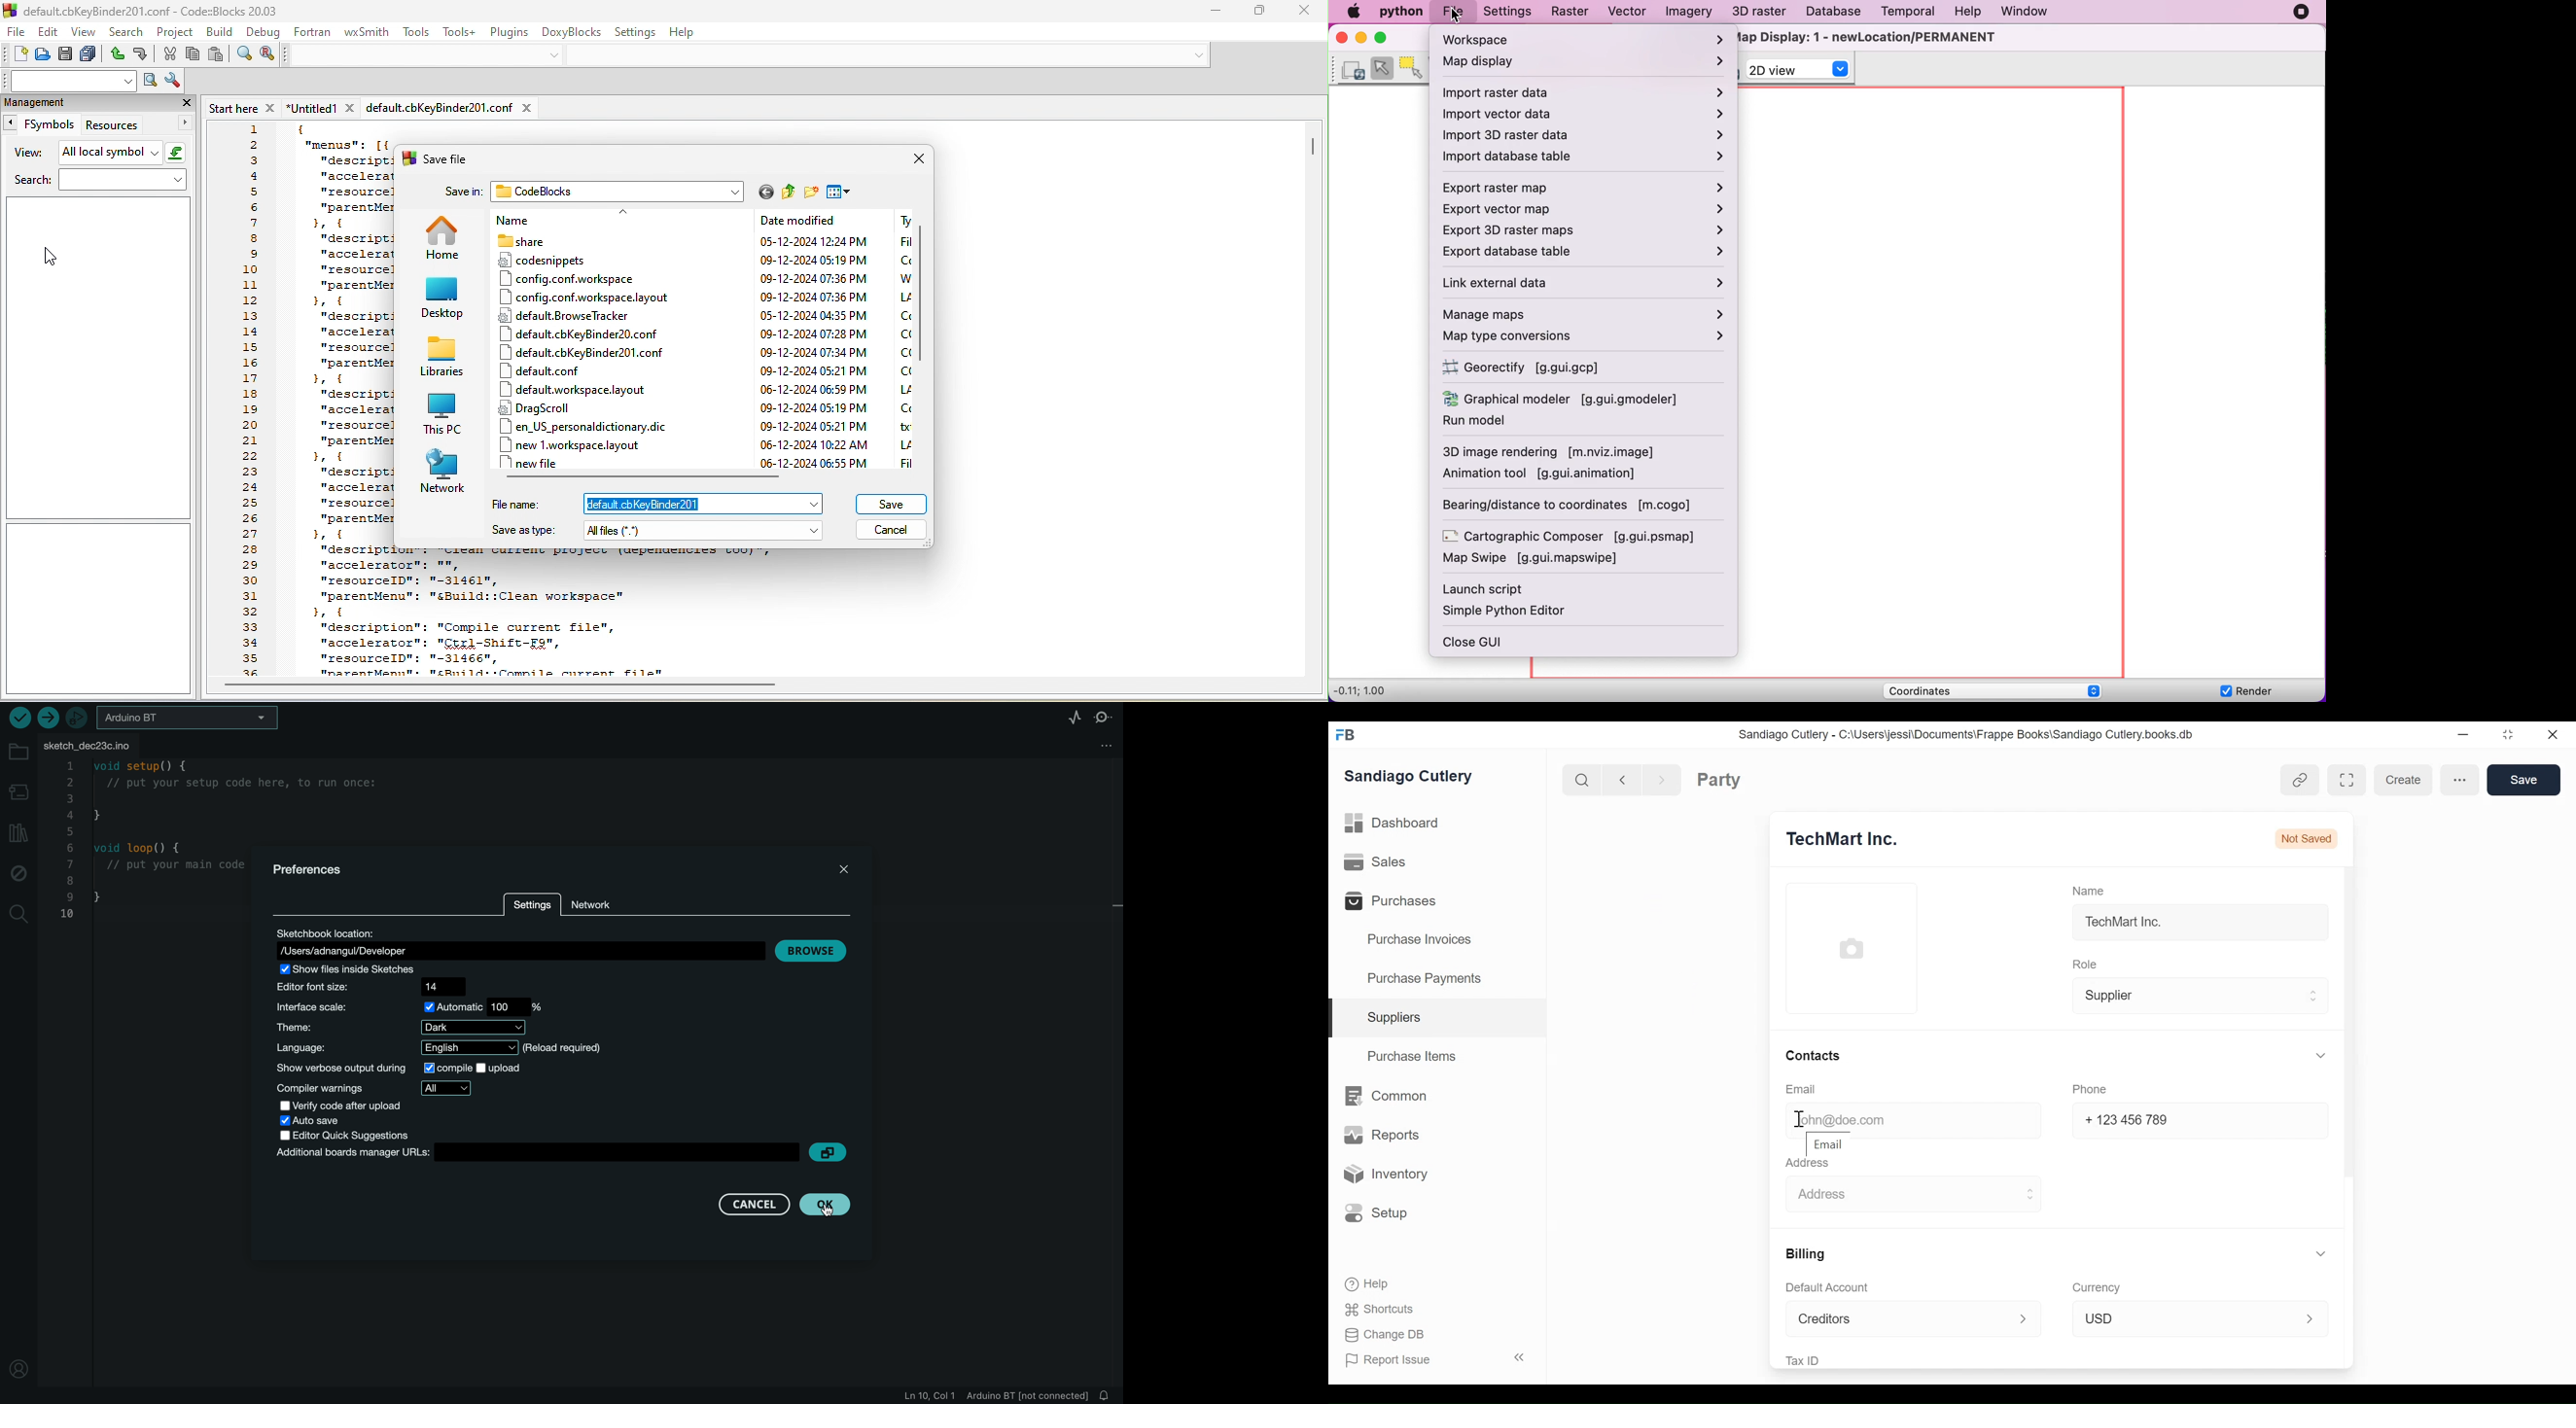 The image size is (2576, 1428). I want to click on start here, so click(245, 108).